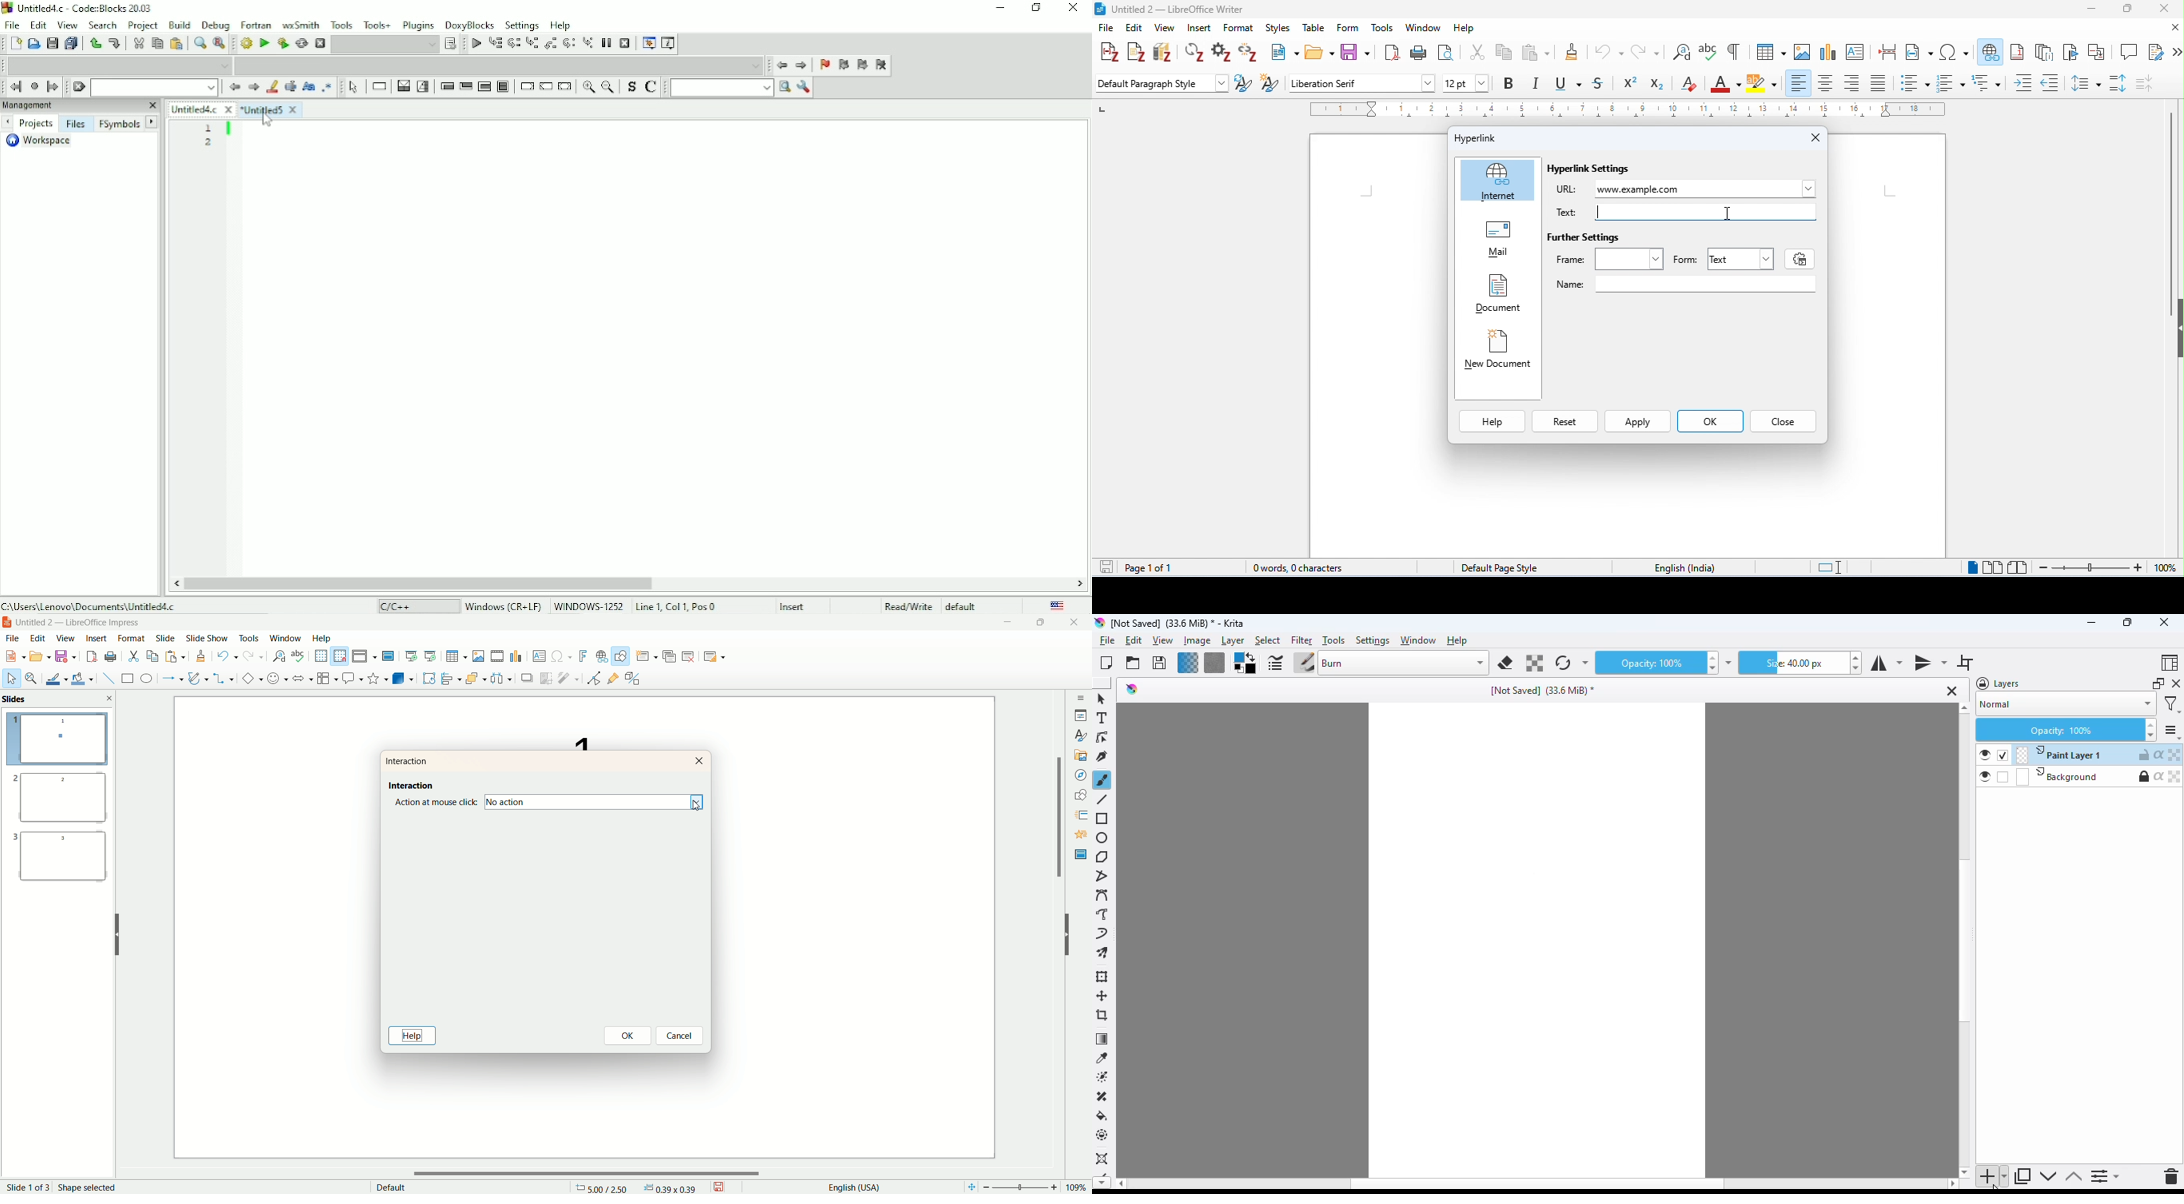 The width and height of the screenshot is (2184, 1204). What do you see at coordinates (547, 678) in the screenshot?
I see `crop image` at bounding box center [547, 678].